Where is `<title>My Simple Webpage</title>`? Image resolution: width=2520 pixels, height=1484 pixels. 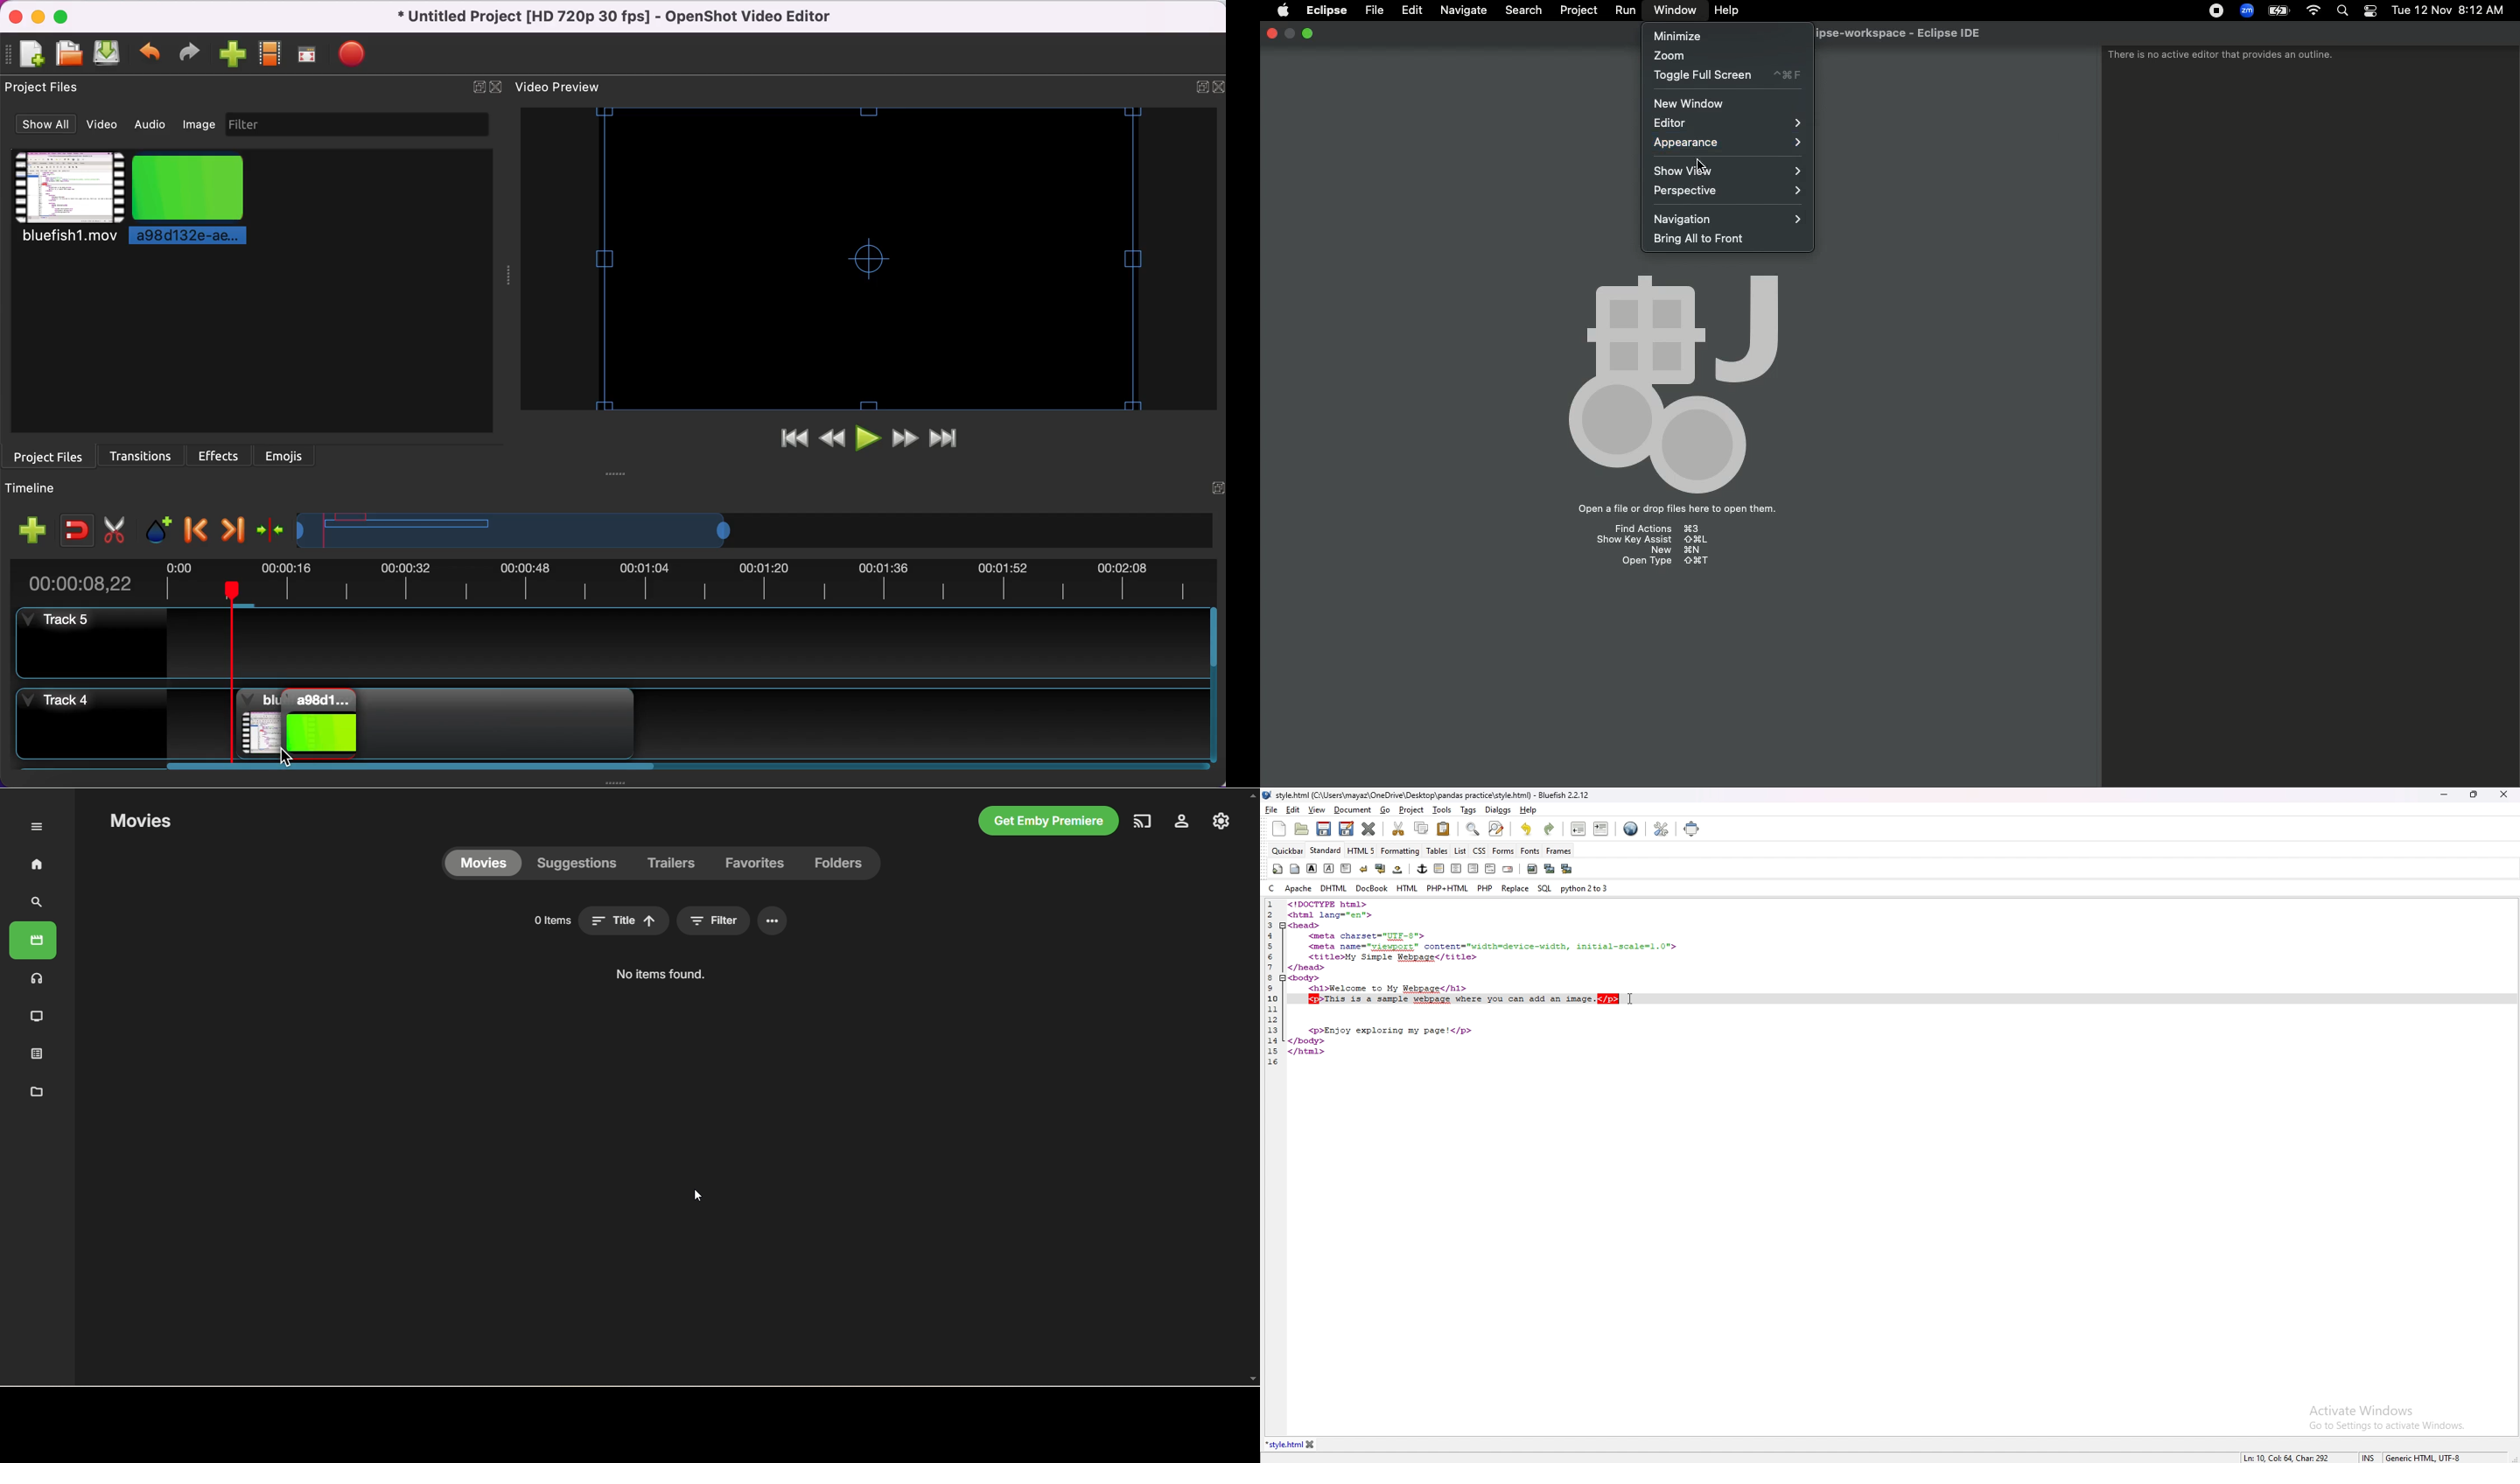 <title>My Simple Webpage</title> is located at coordinates (1394, 957).